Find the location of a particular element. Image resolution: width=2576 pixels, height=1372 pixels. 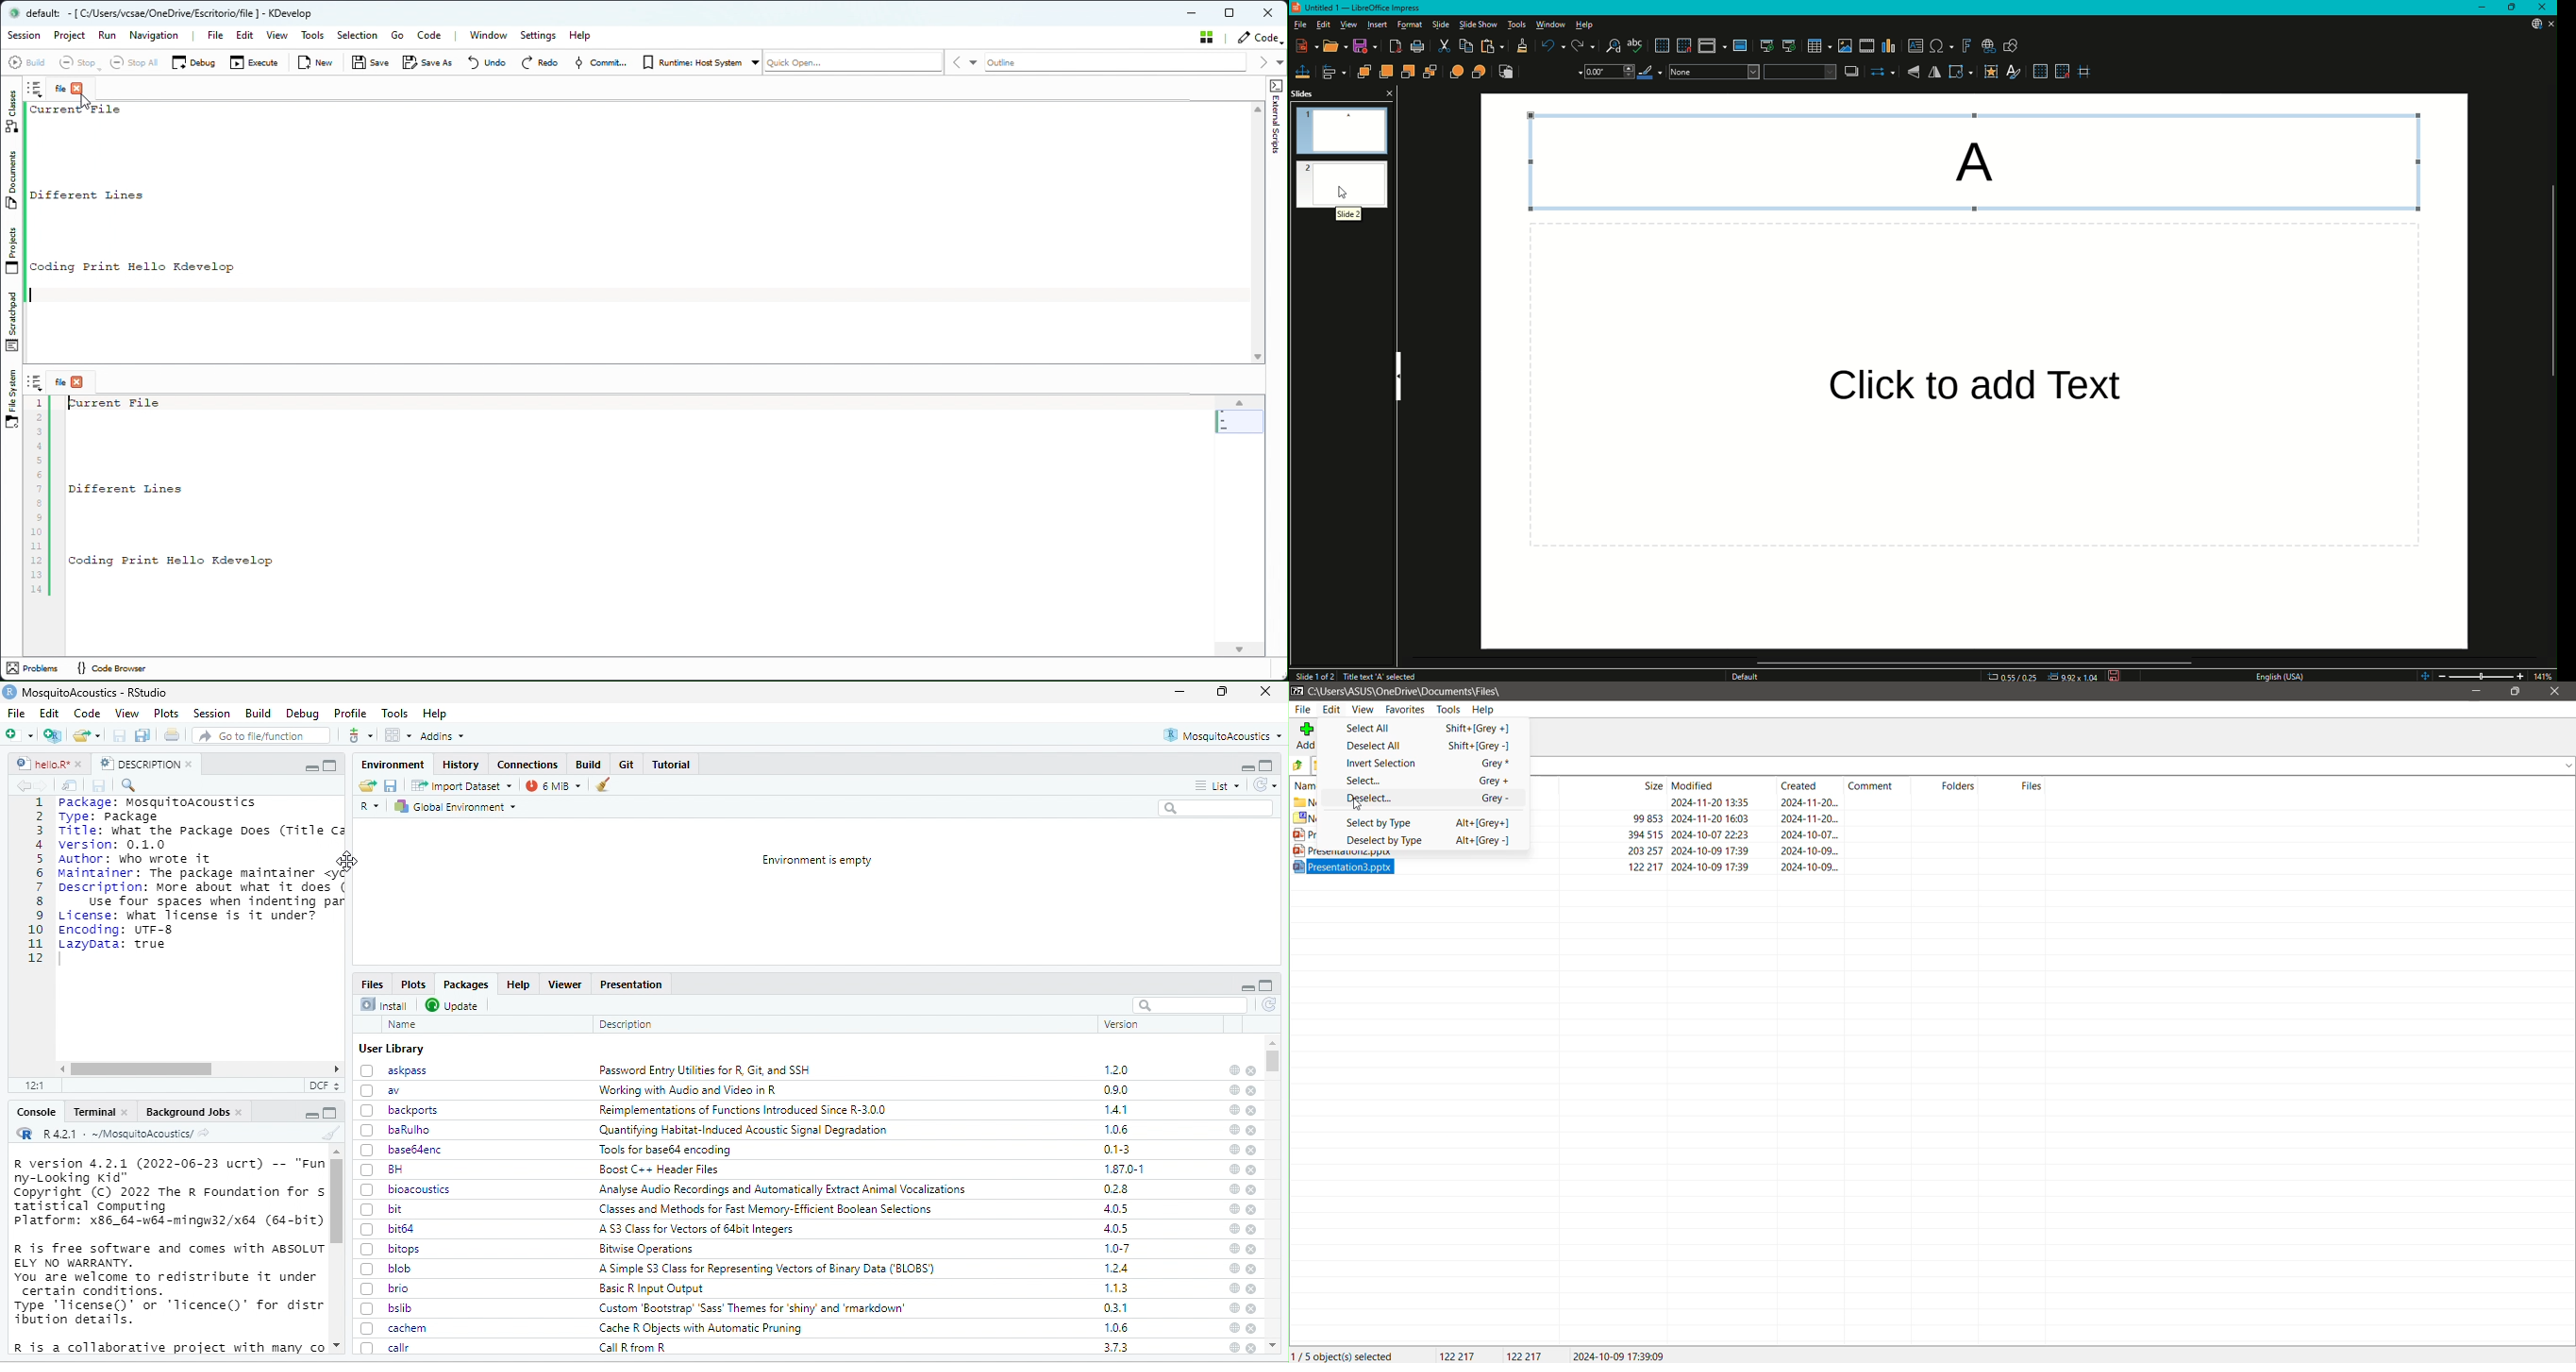

Folders is located at coordinates (1947, 785).